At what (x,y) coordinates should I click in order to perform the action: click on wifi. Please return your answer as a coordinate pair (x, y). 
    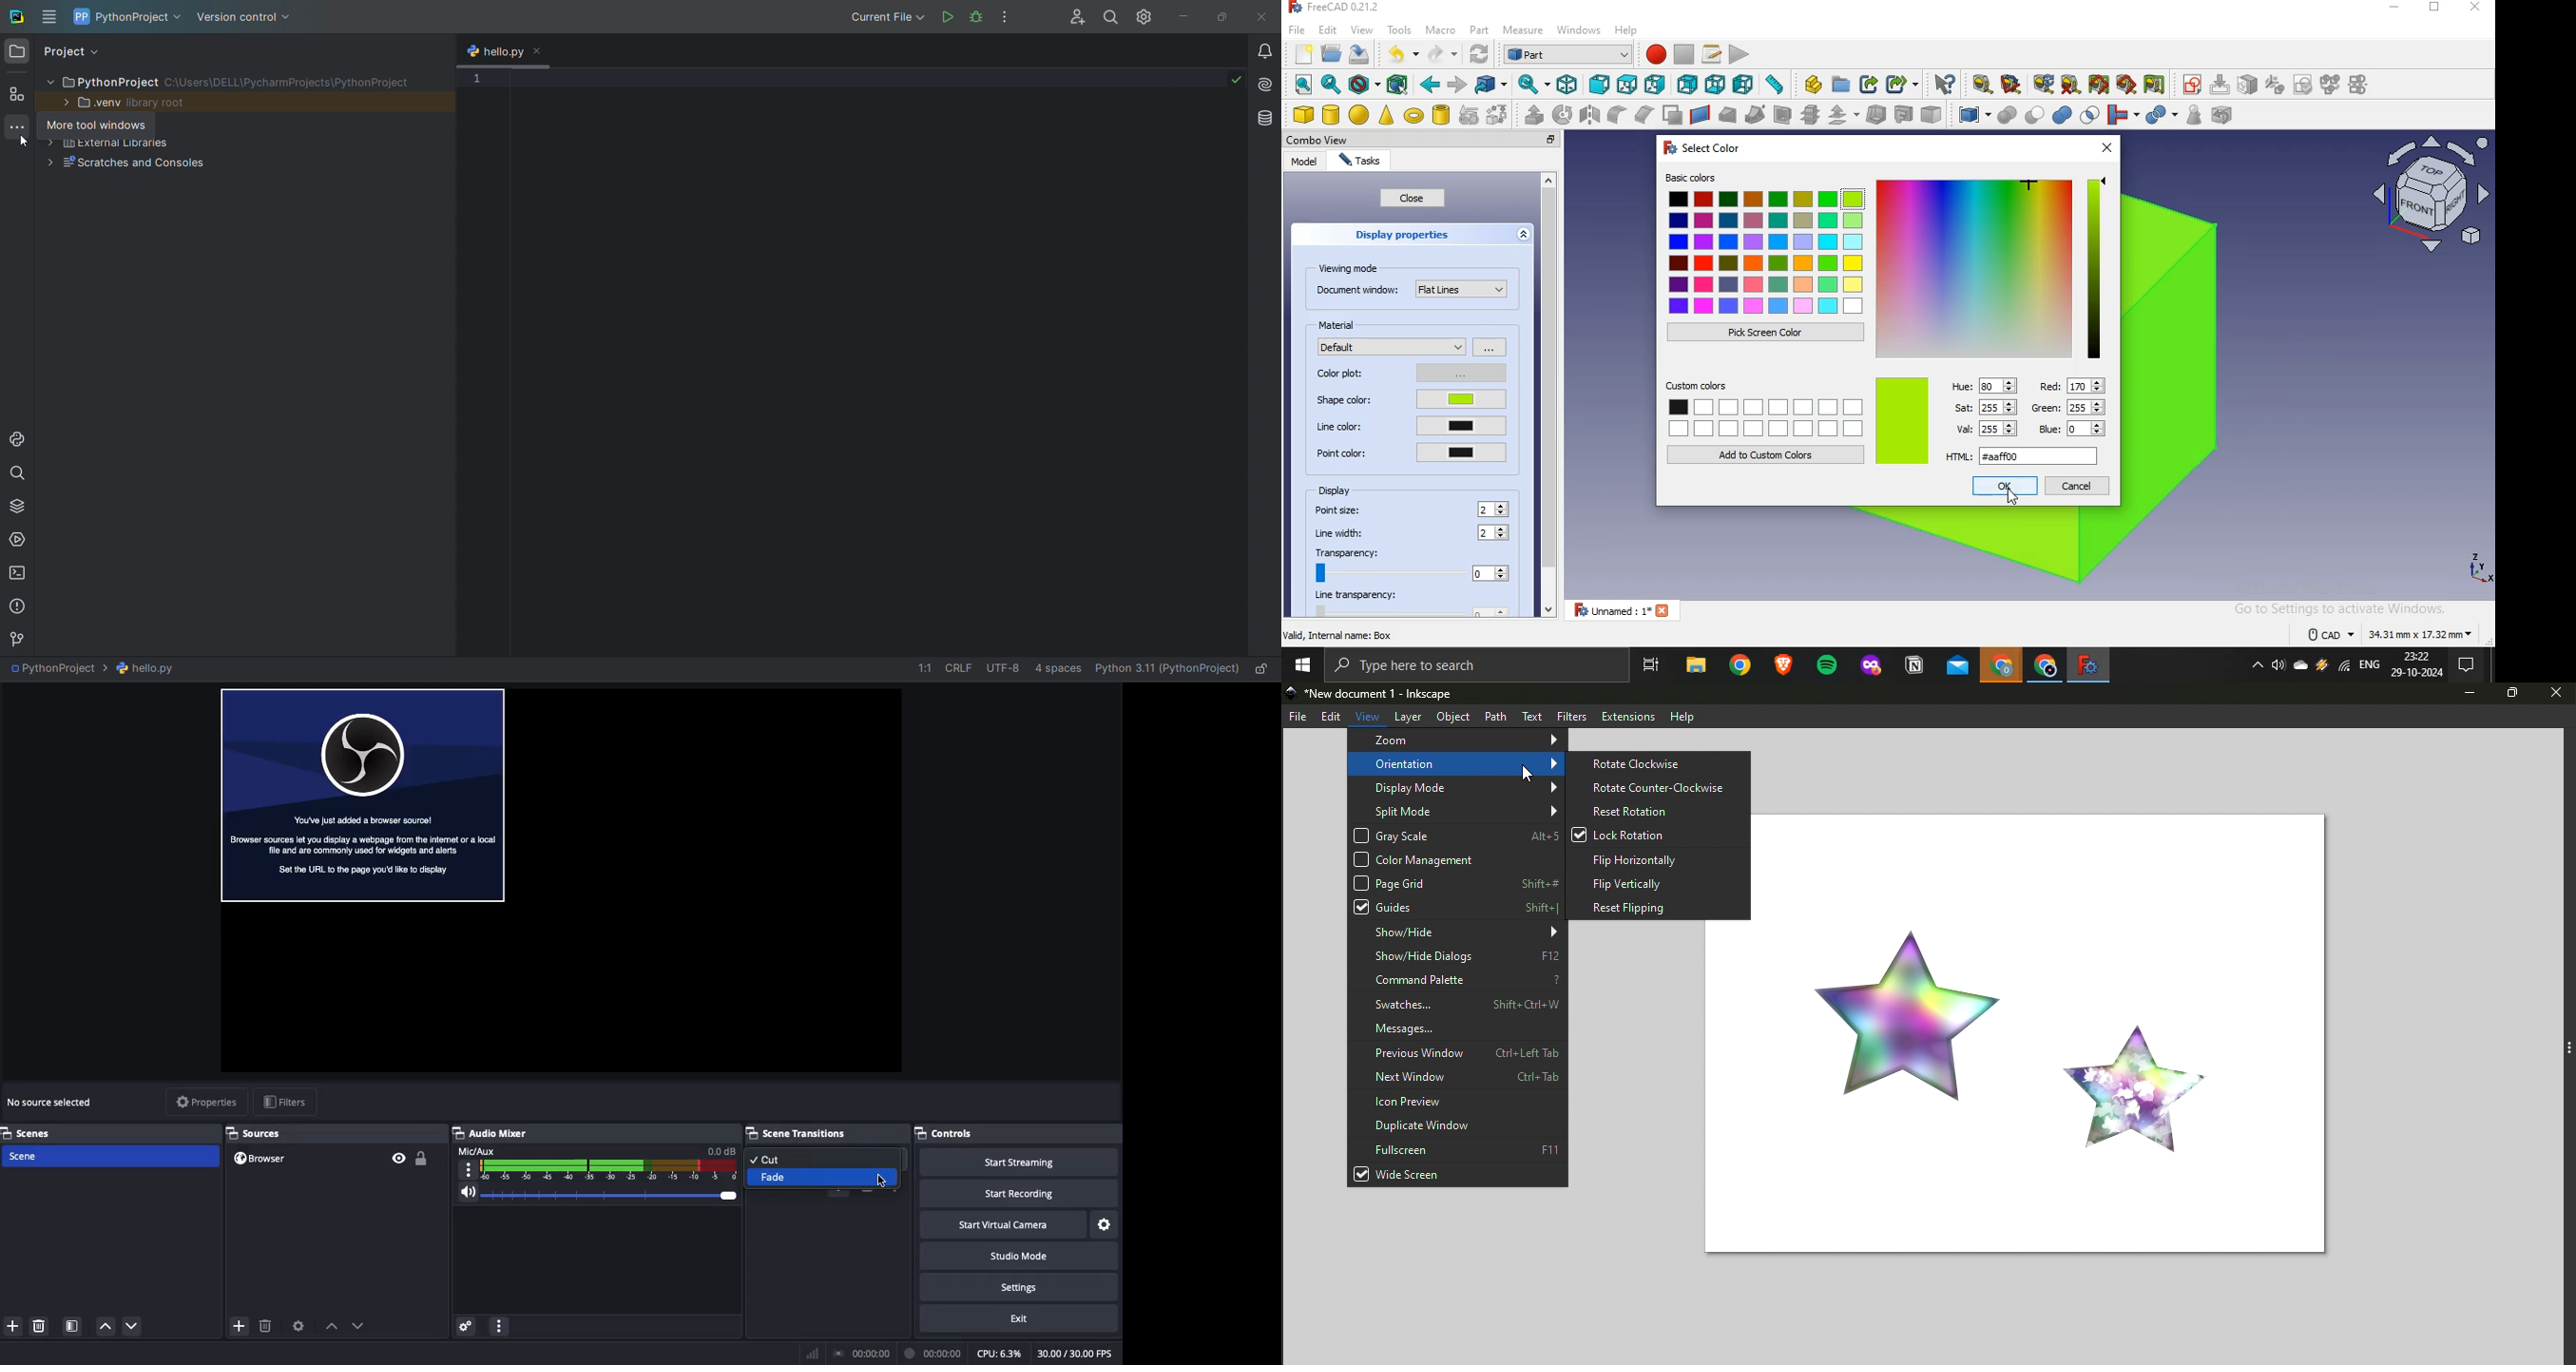
    Looking at the image, I should click on (2344, 668).